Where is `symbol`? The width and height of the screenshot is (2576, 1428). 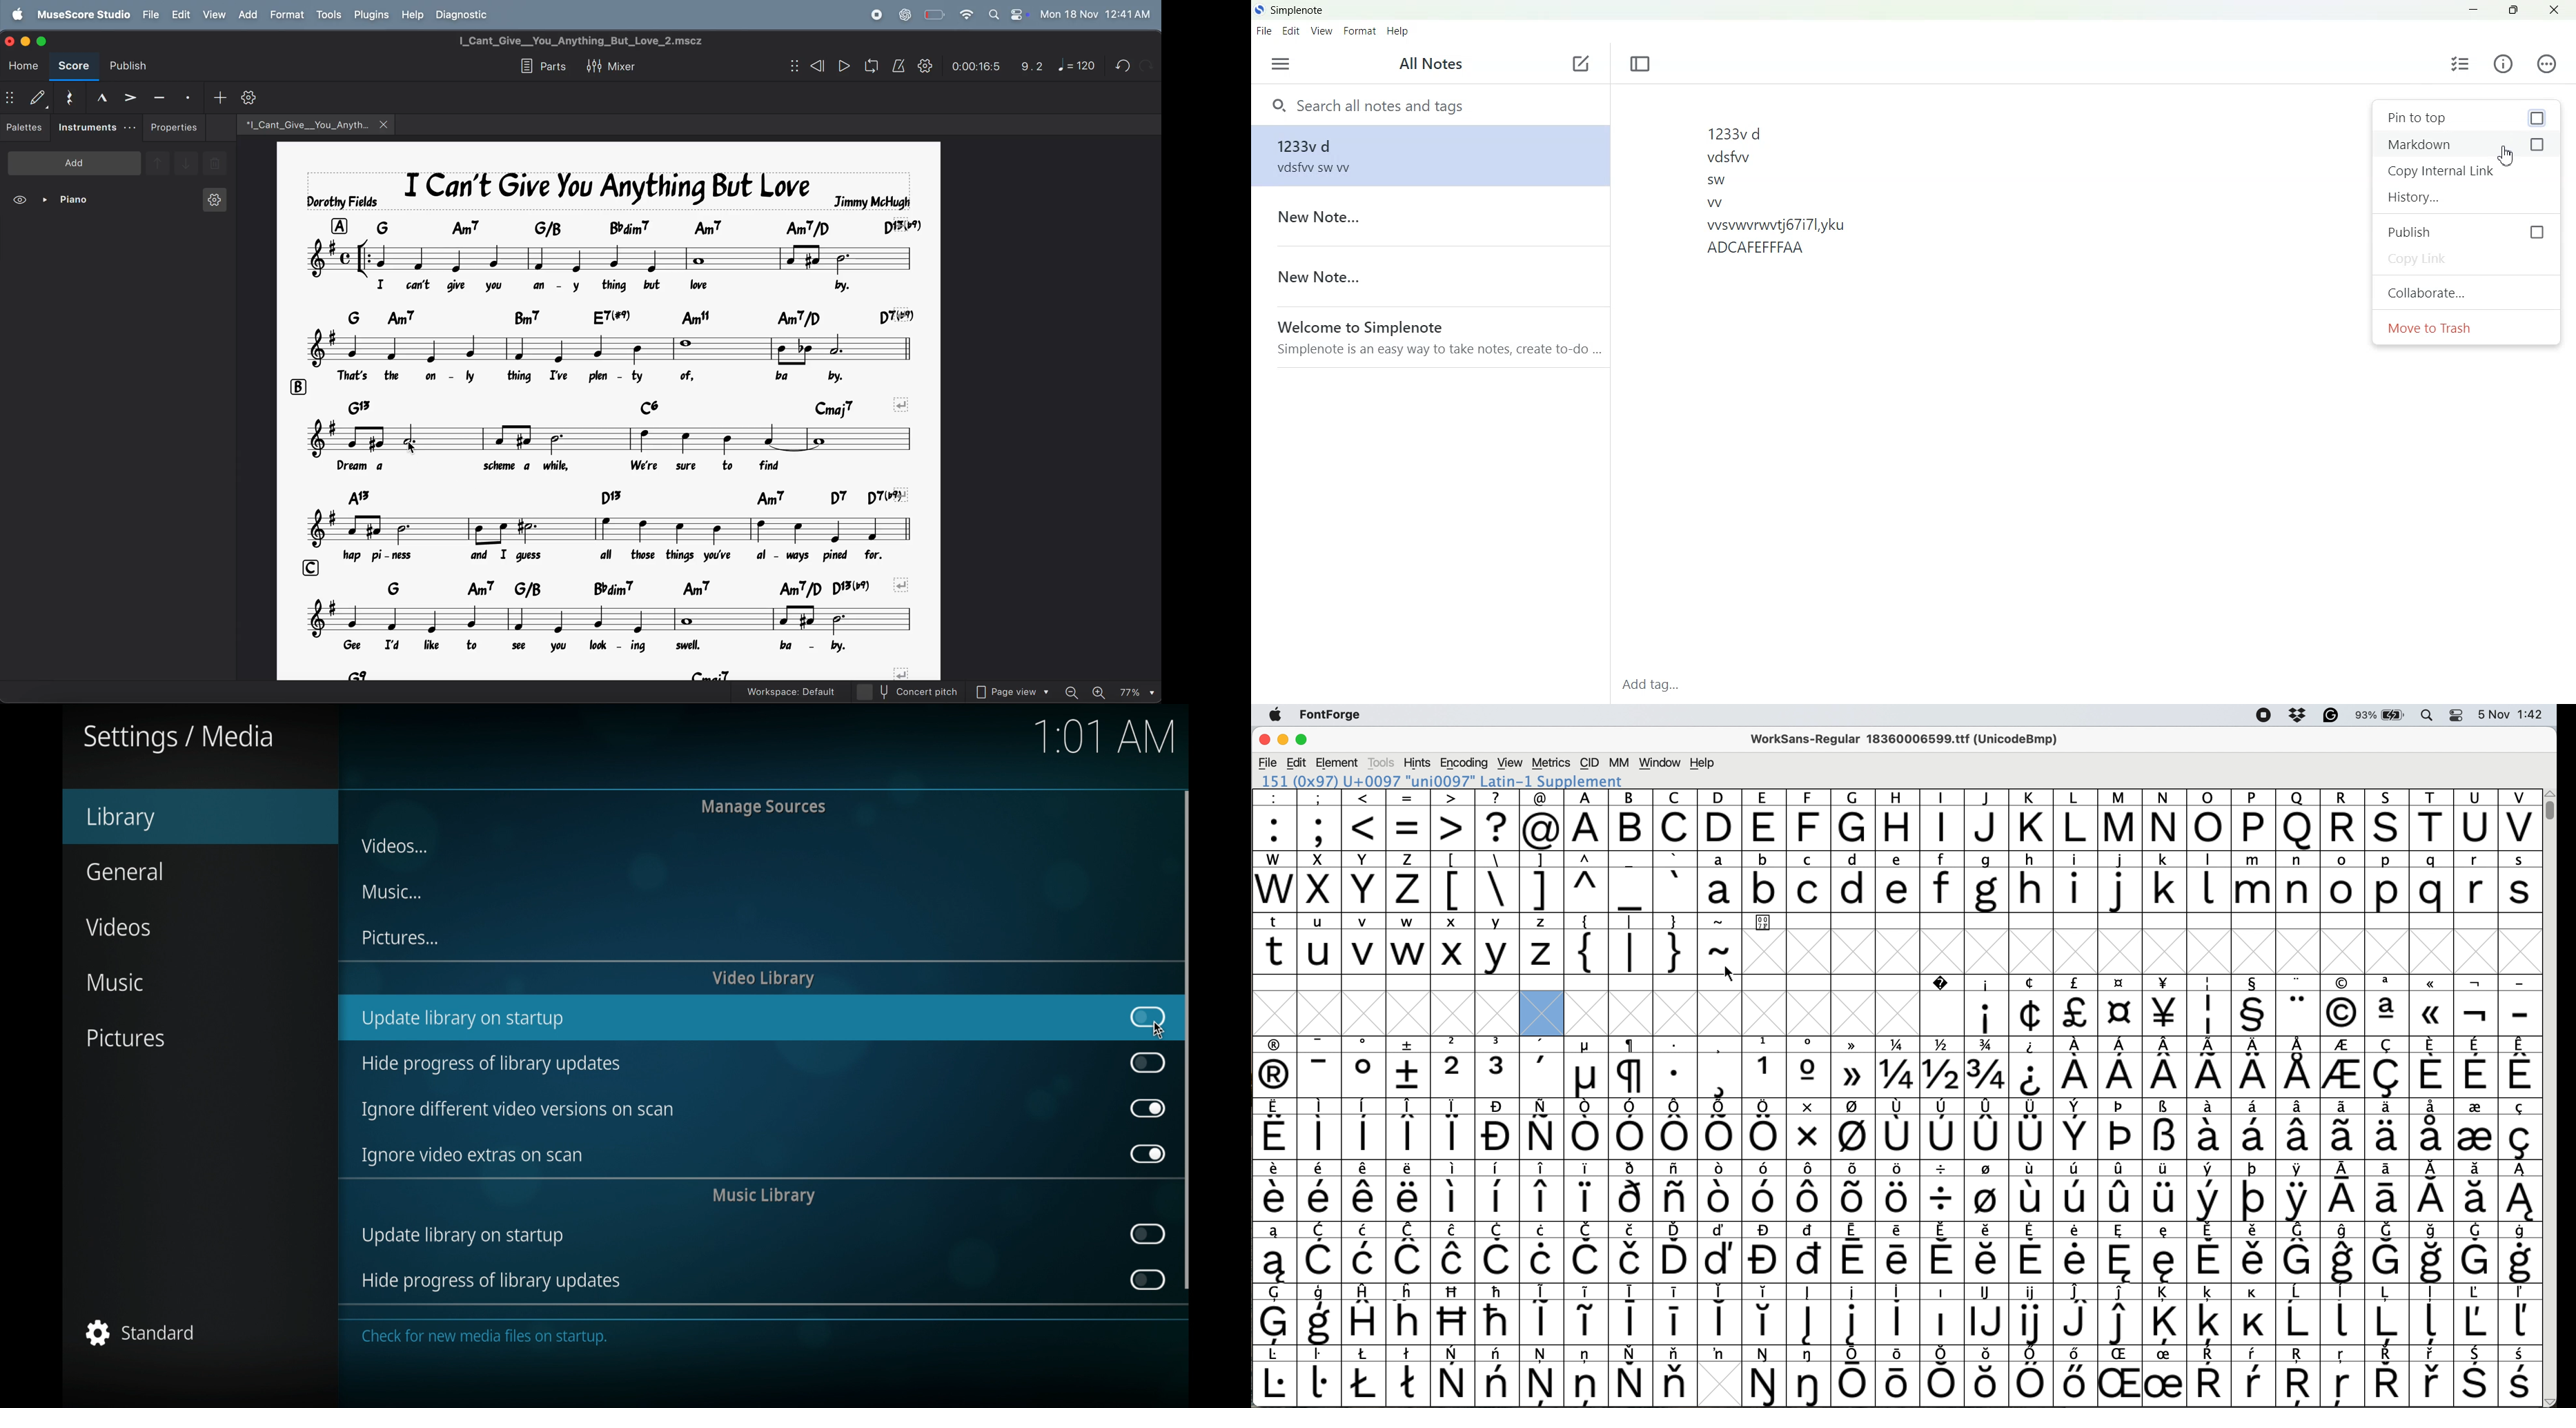
symbol is located at coordinates (2254, 1314).